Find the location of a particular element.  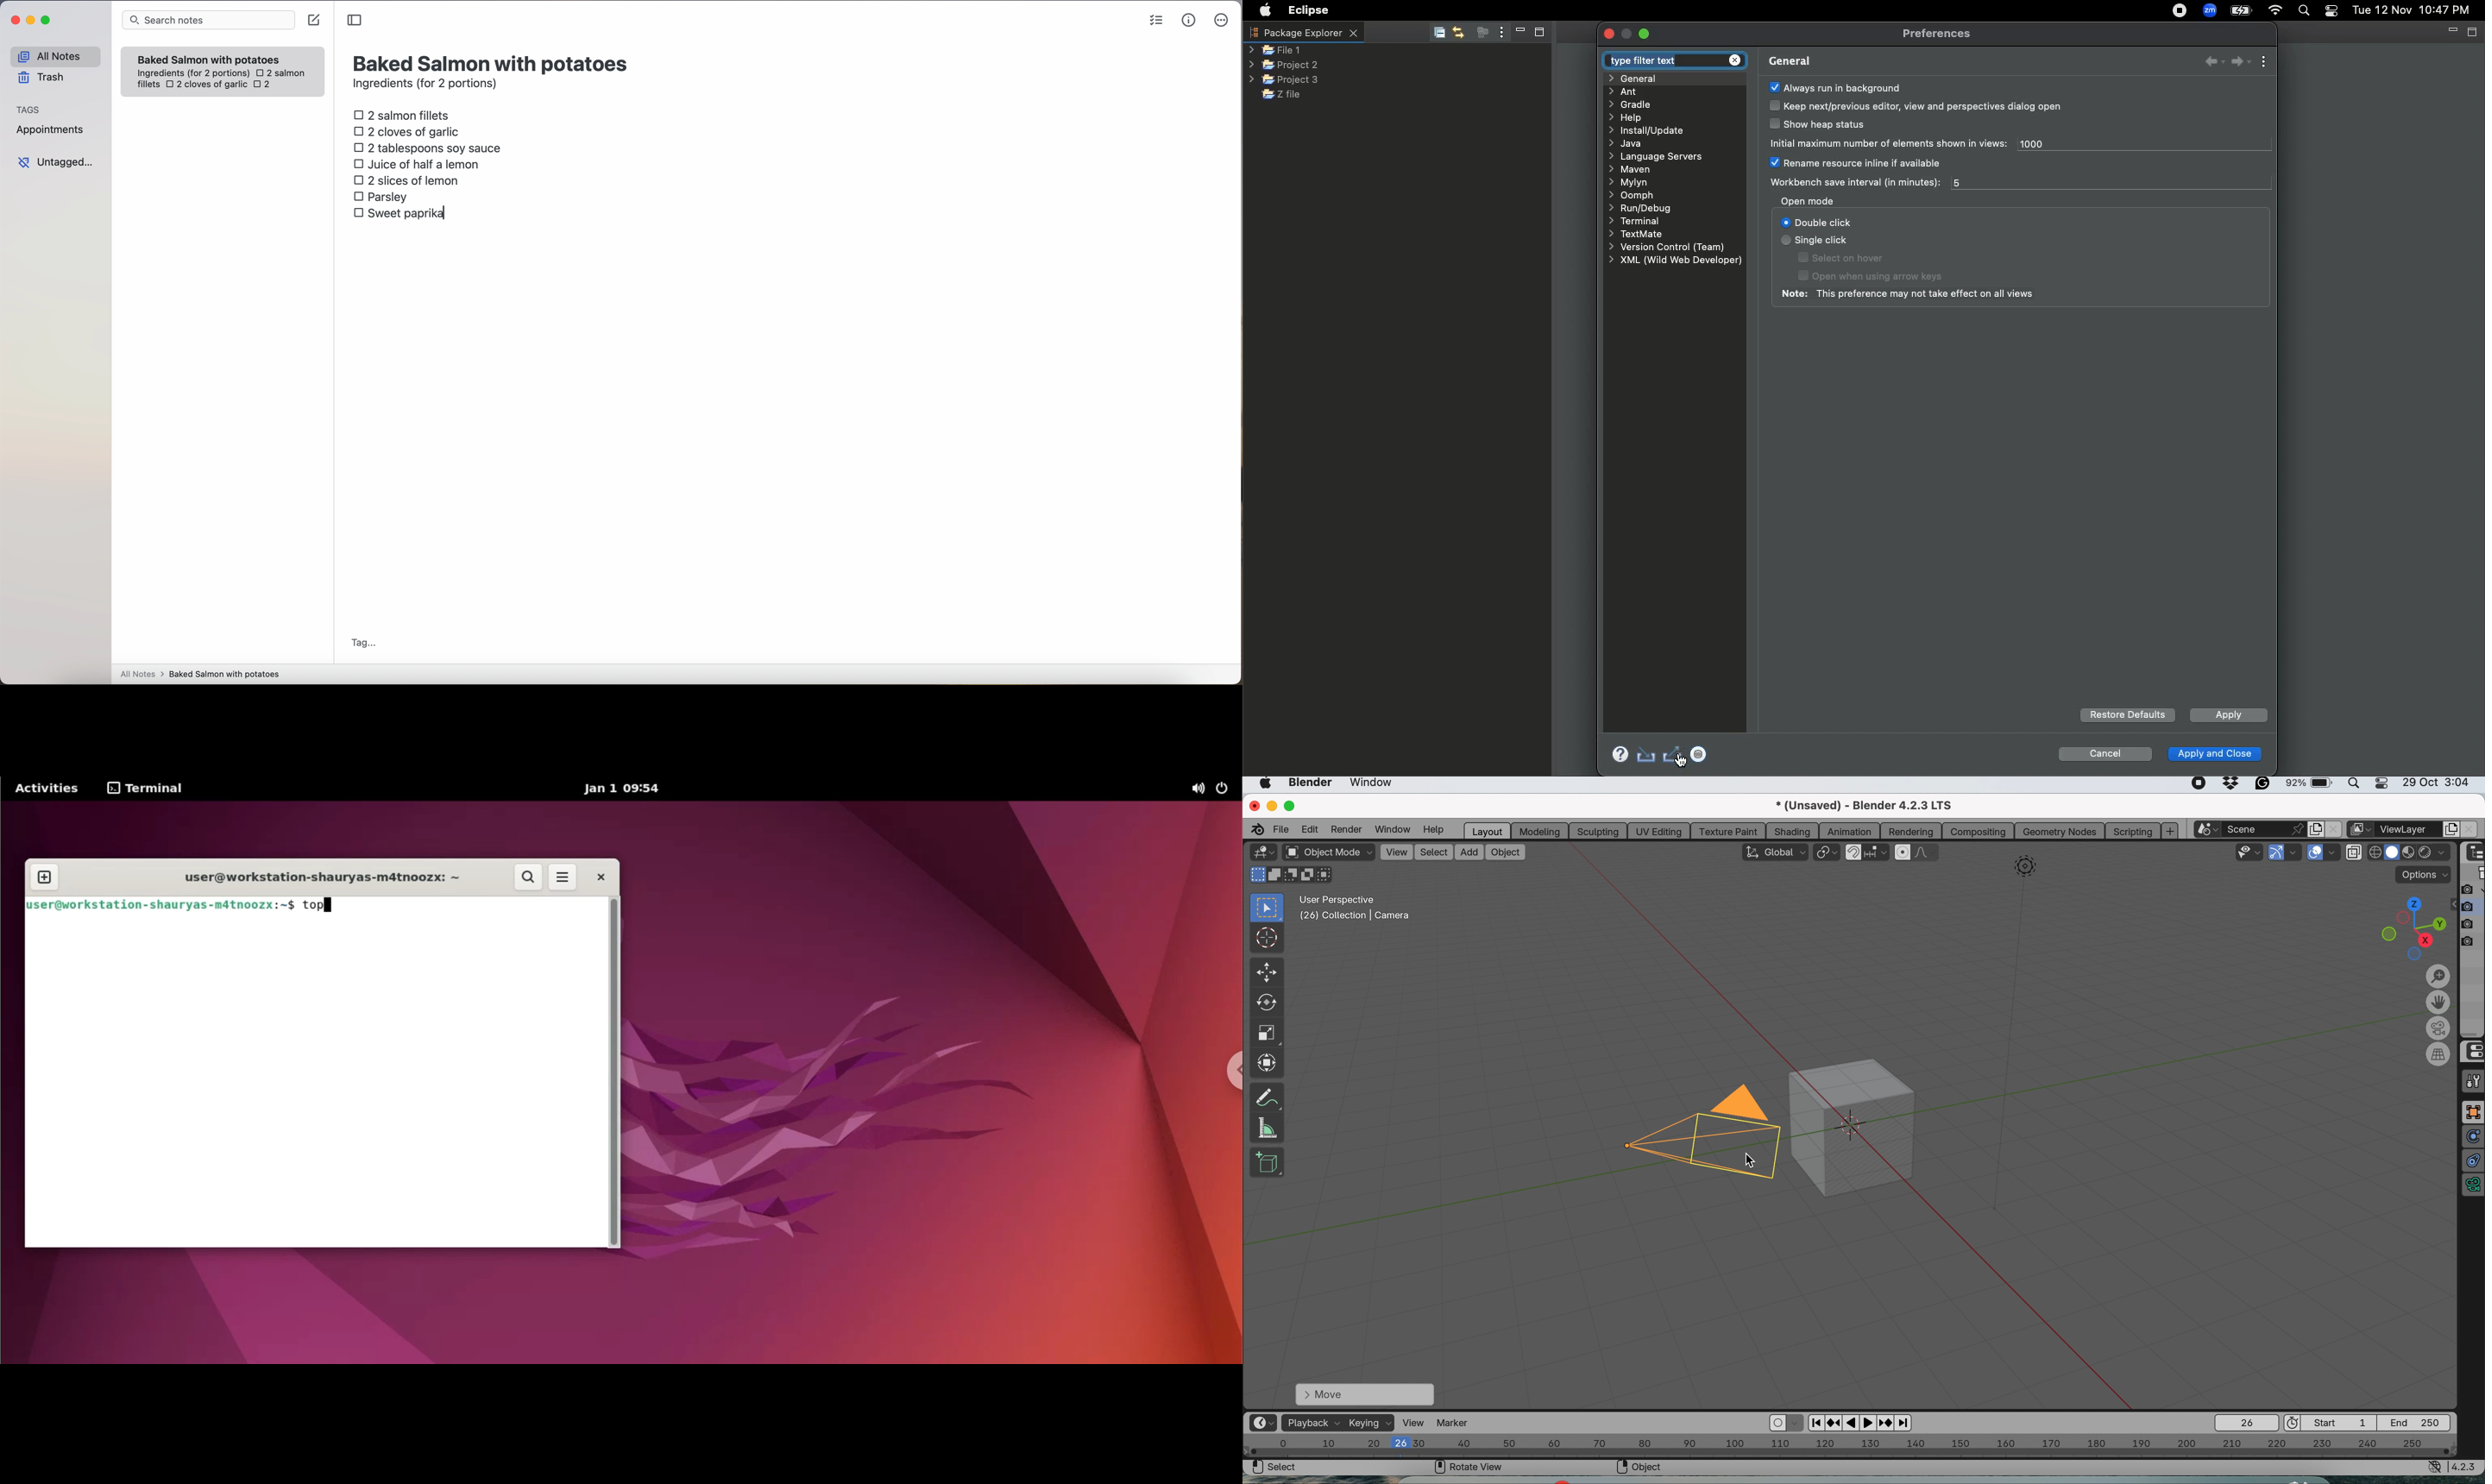

render is located at coordinates (1346, 830).